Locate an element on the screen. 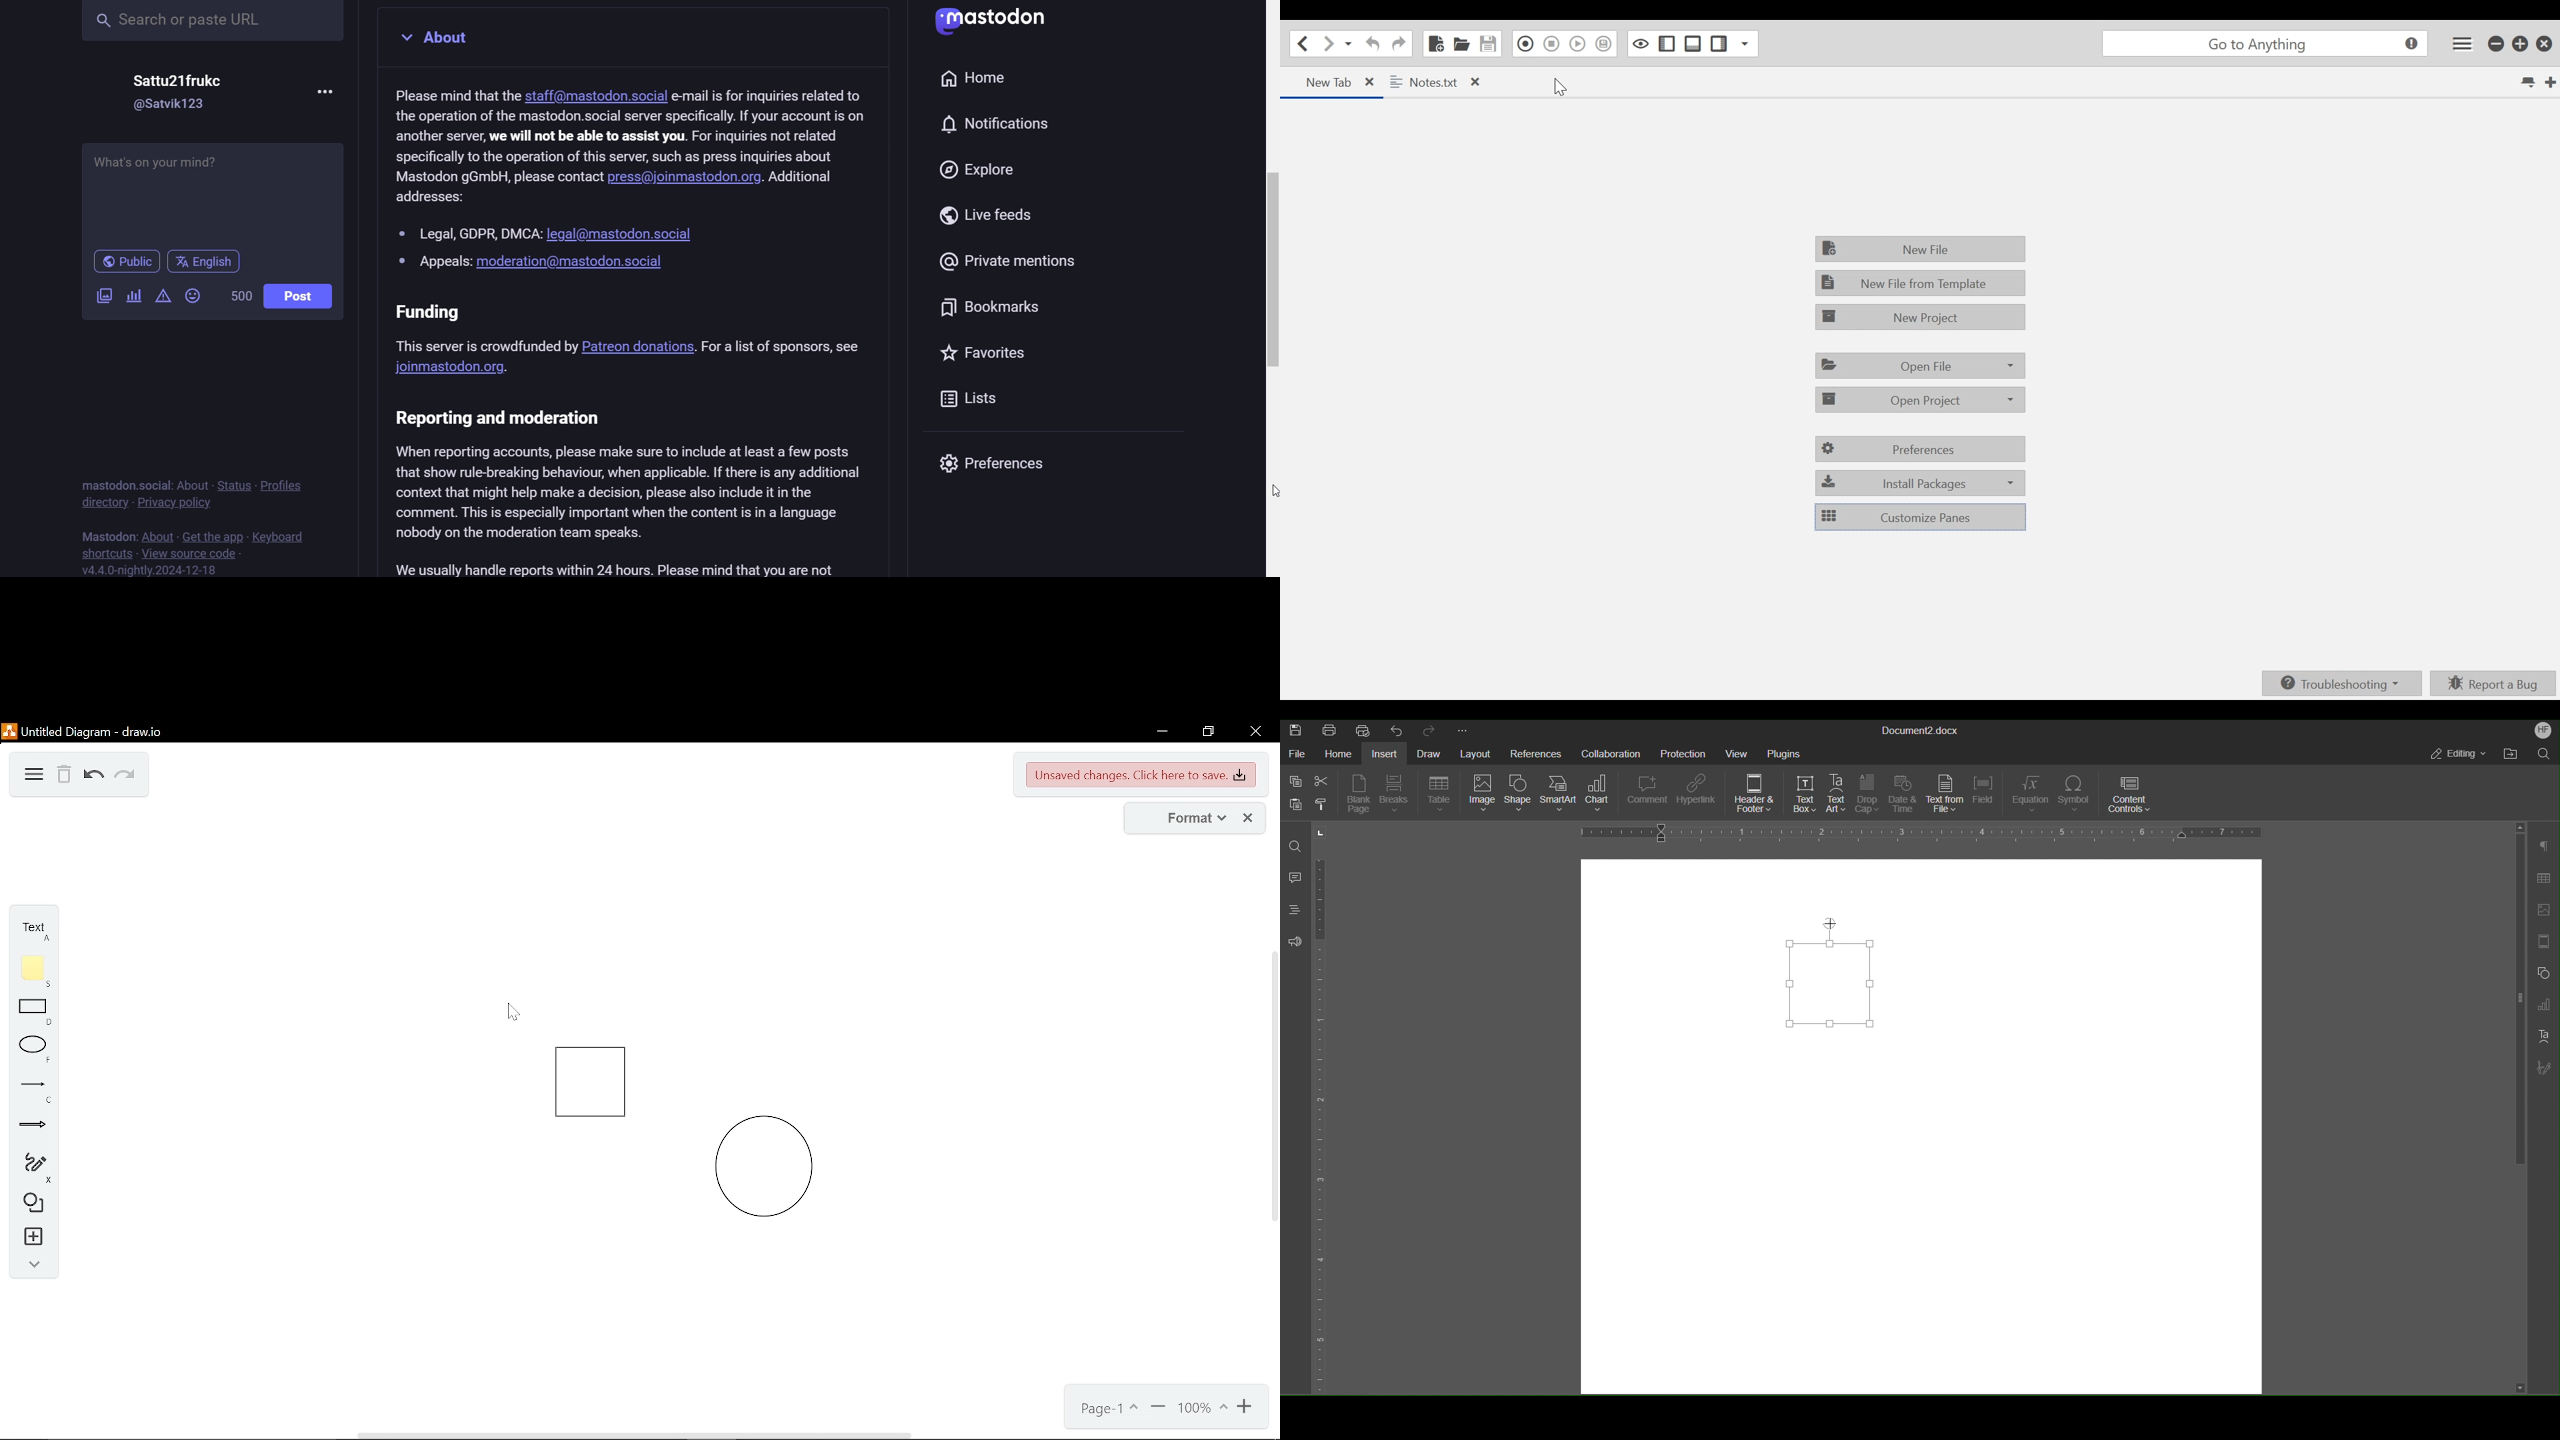  Chart is located at coordinates (1601, 796).